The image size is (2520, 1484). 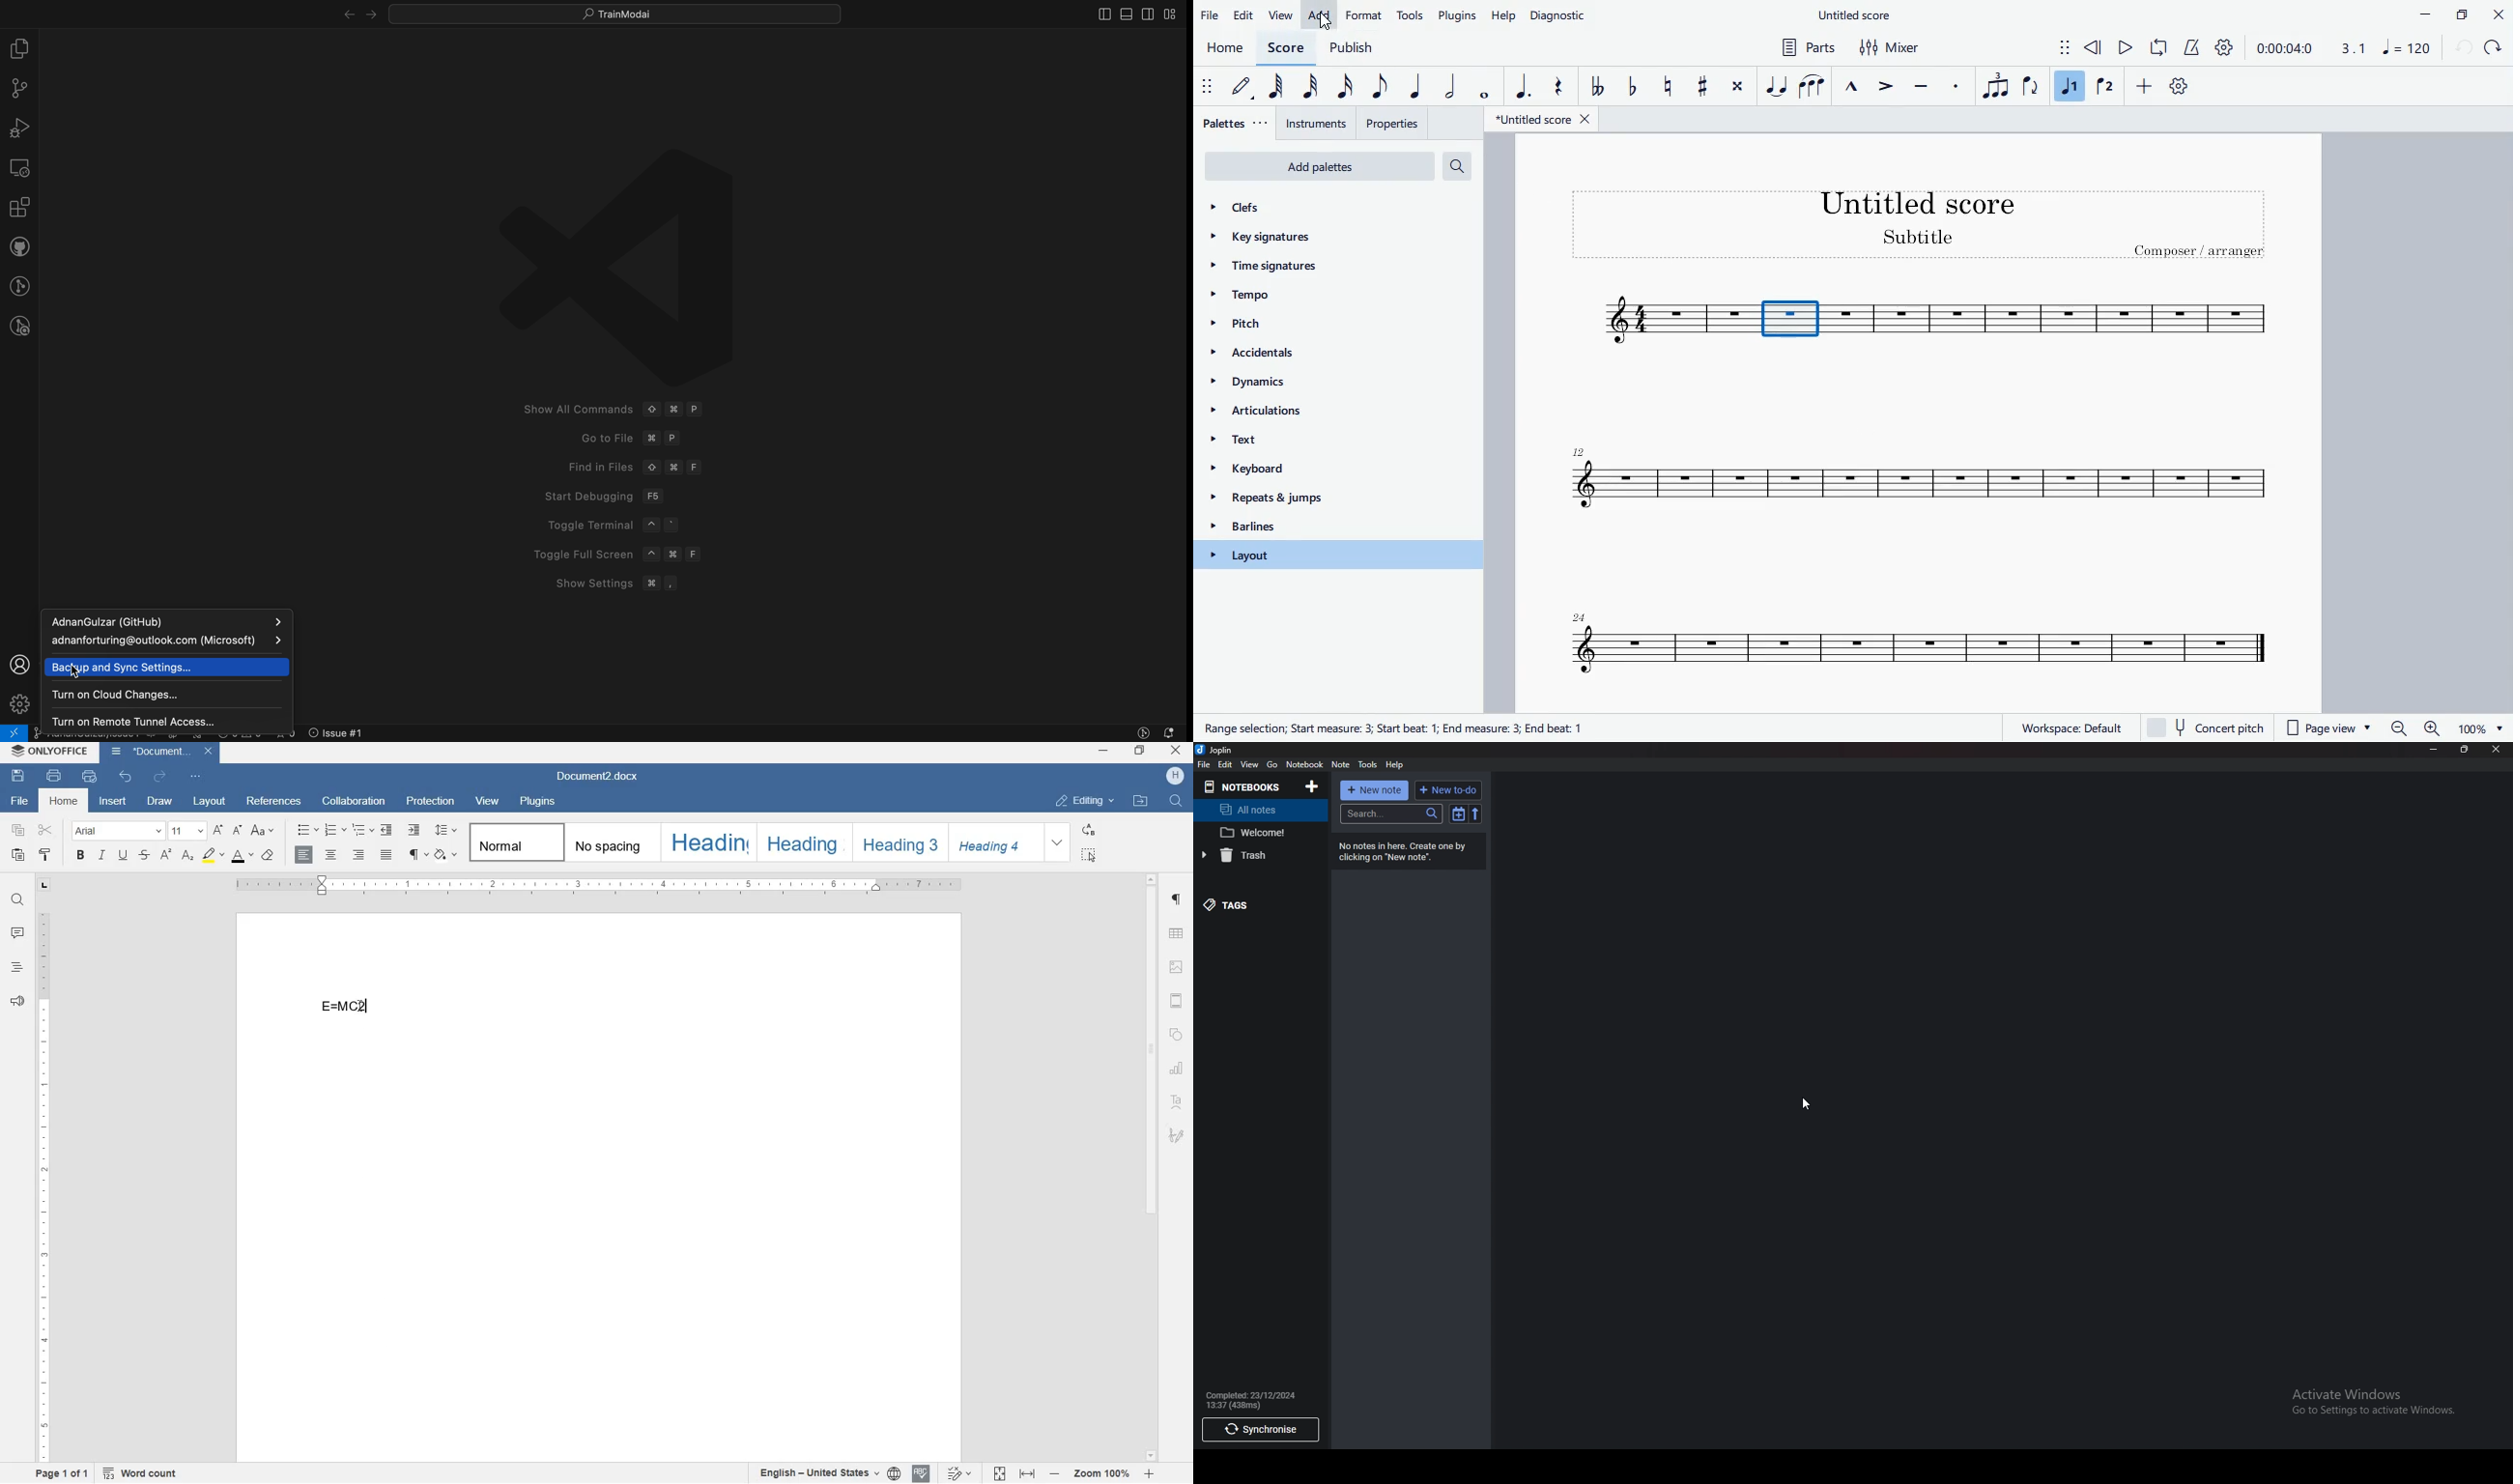 I want to click on file, so click(x=18, y=801).